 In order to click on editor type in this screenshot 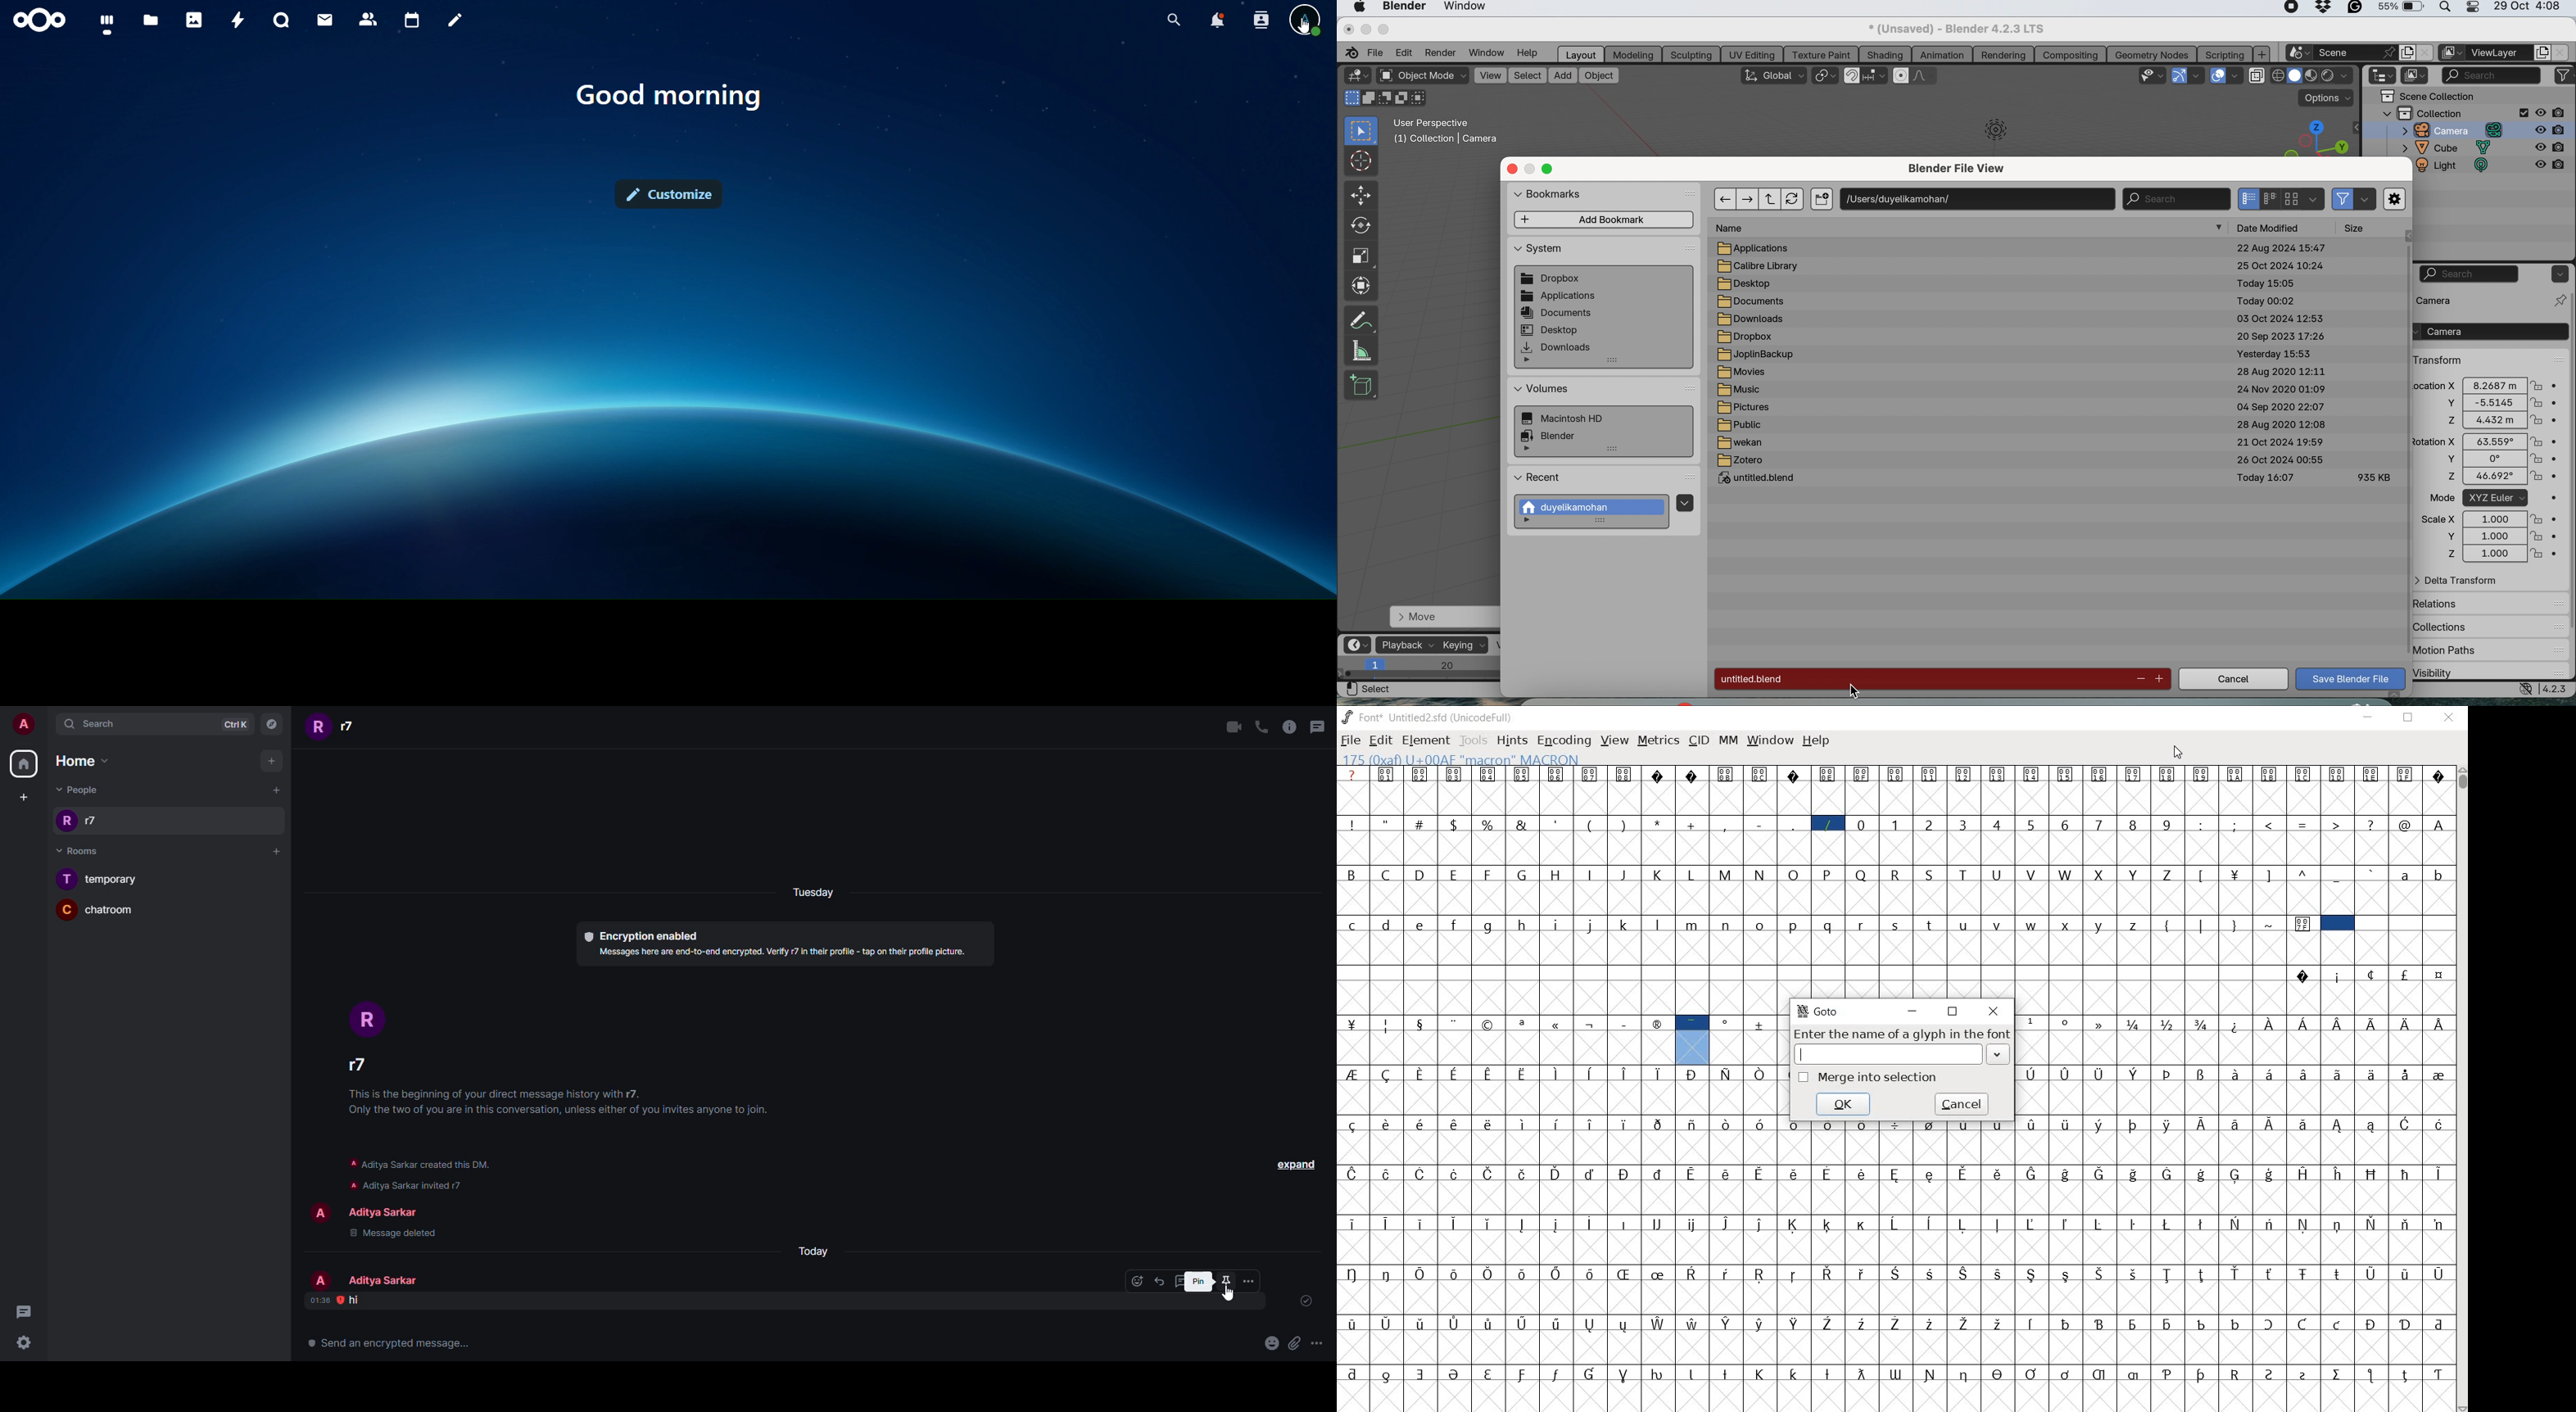, I will do `click(1356, 75)`.